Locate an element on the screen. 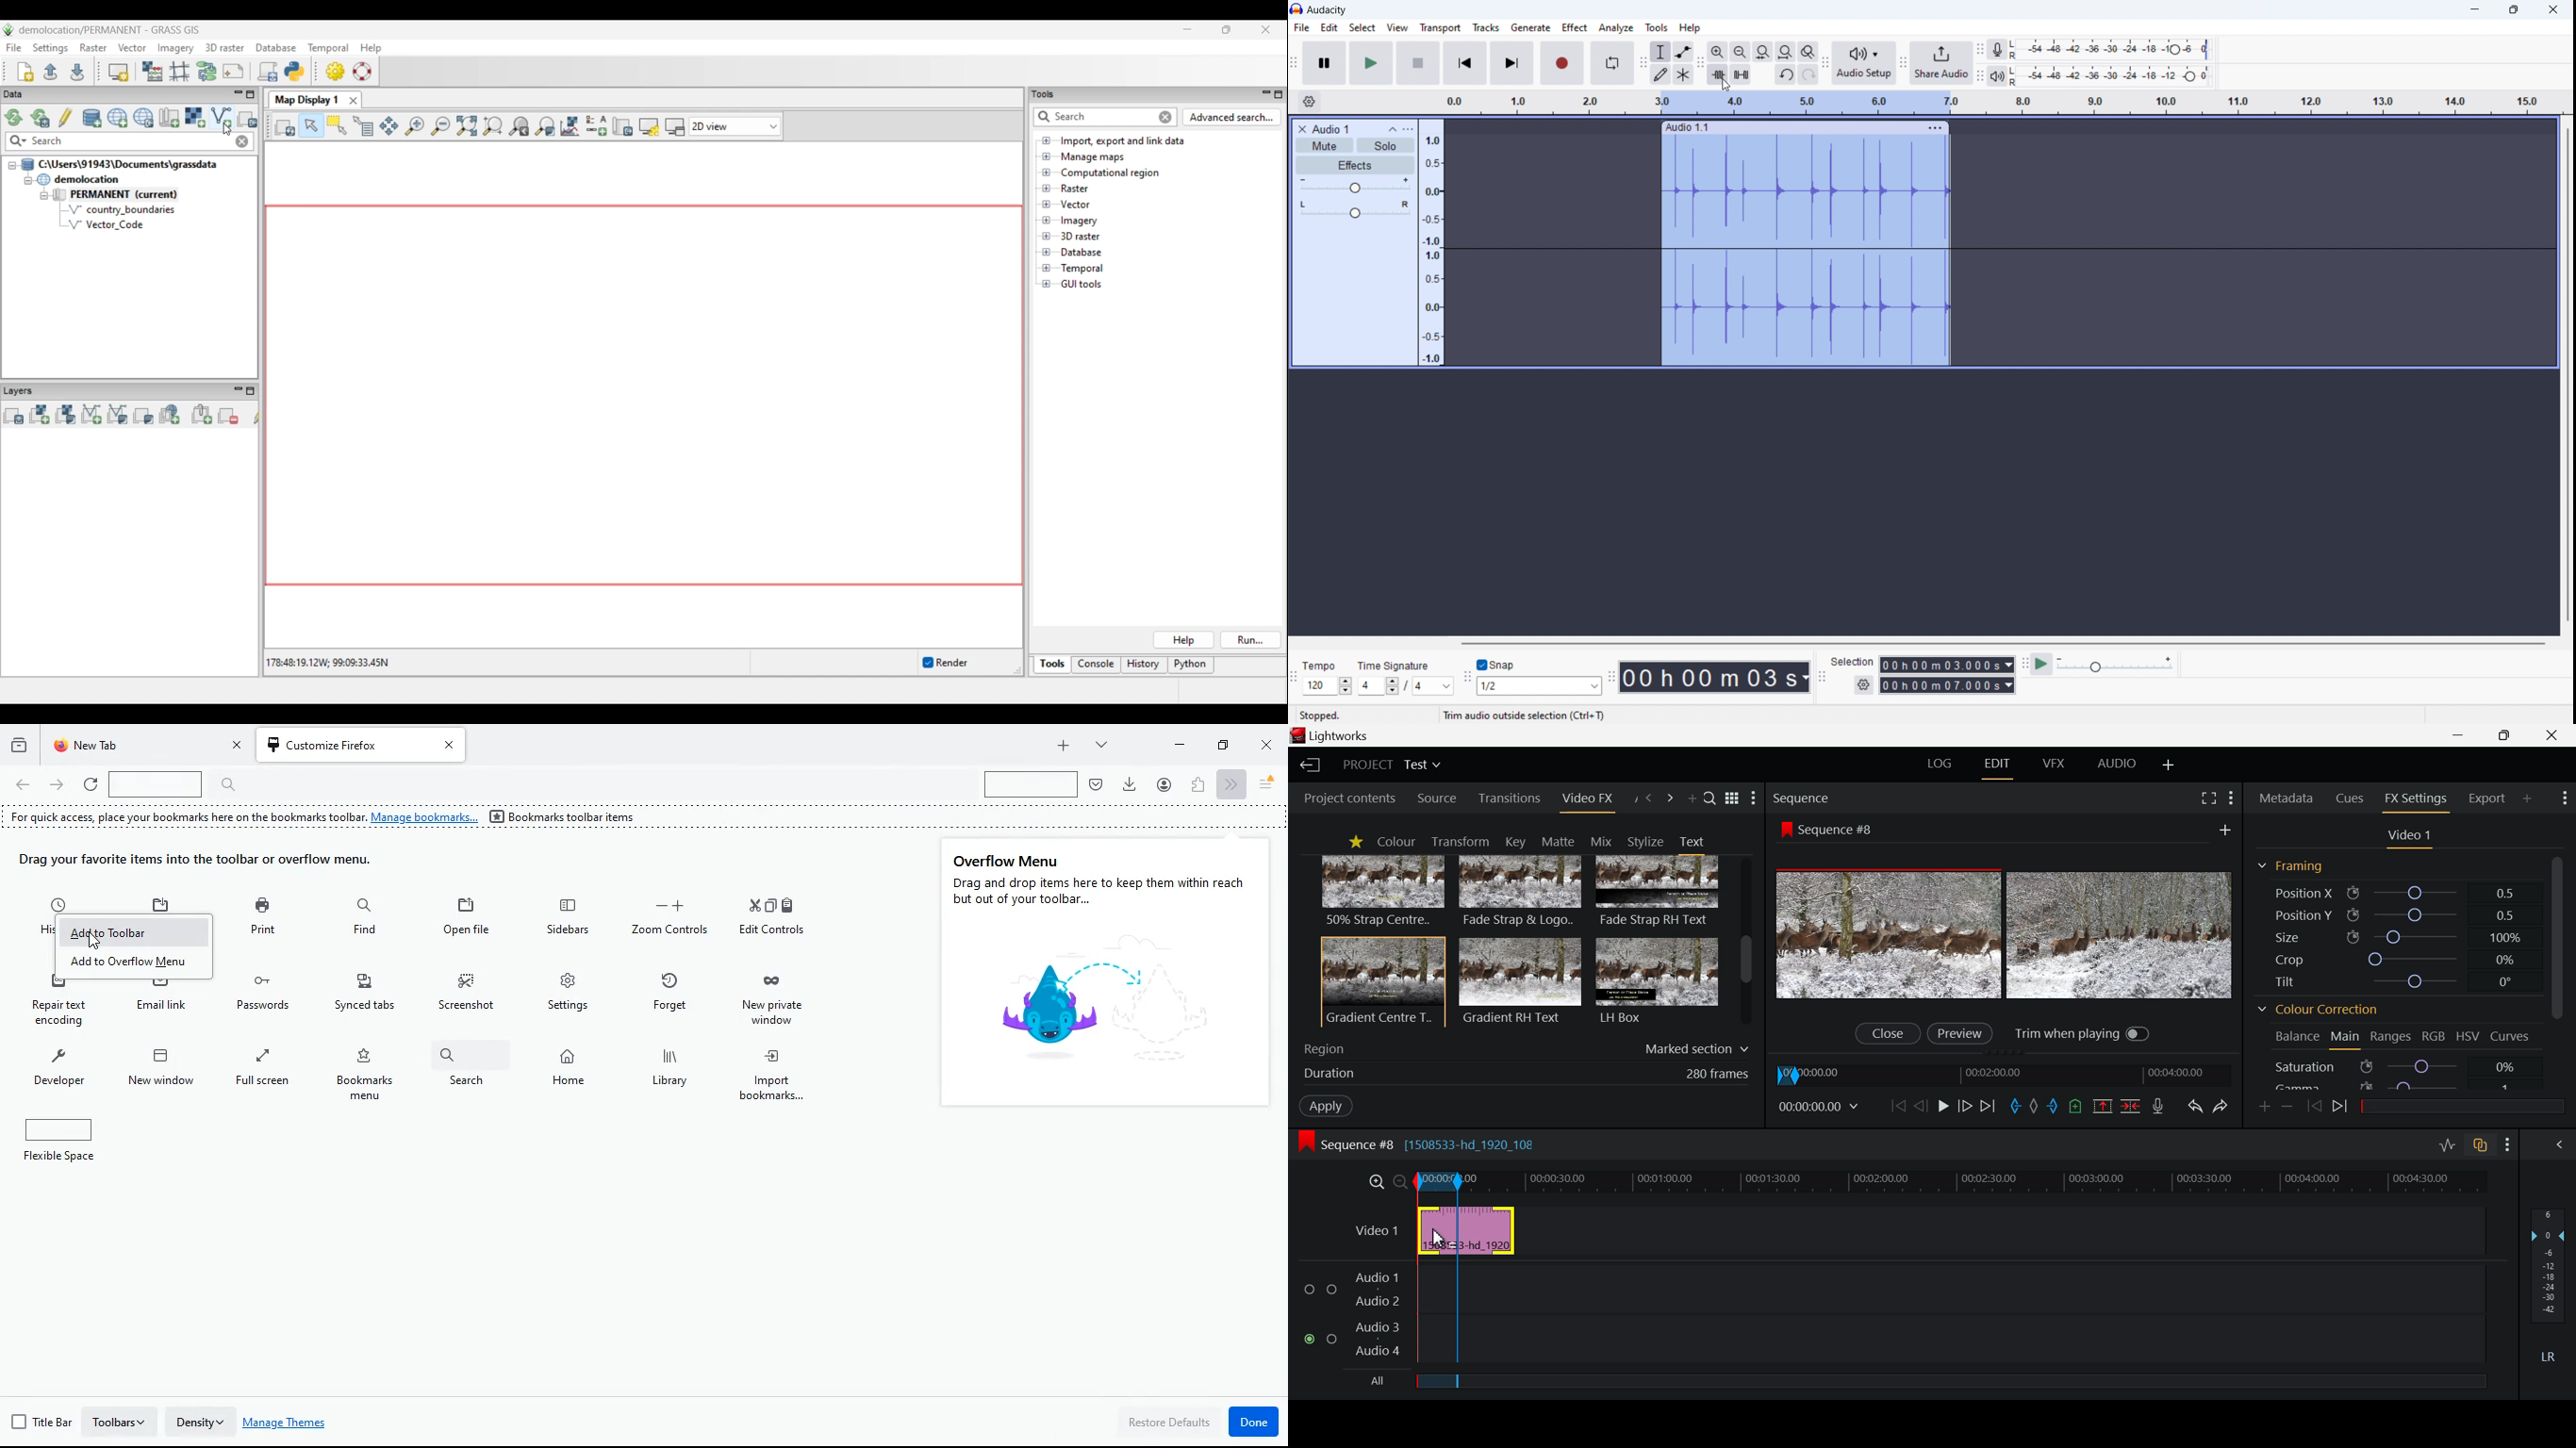 The image size is (2576, 1456). tools toolbar is located at coordinates (1643, 63).